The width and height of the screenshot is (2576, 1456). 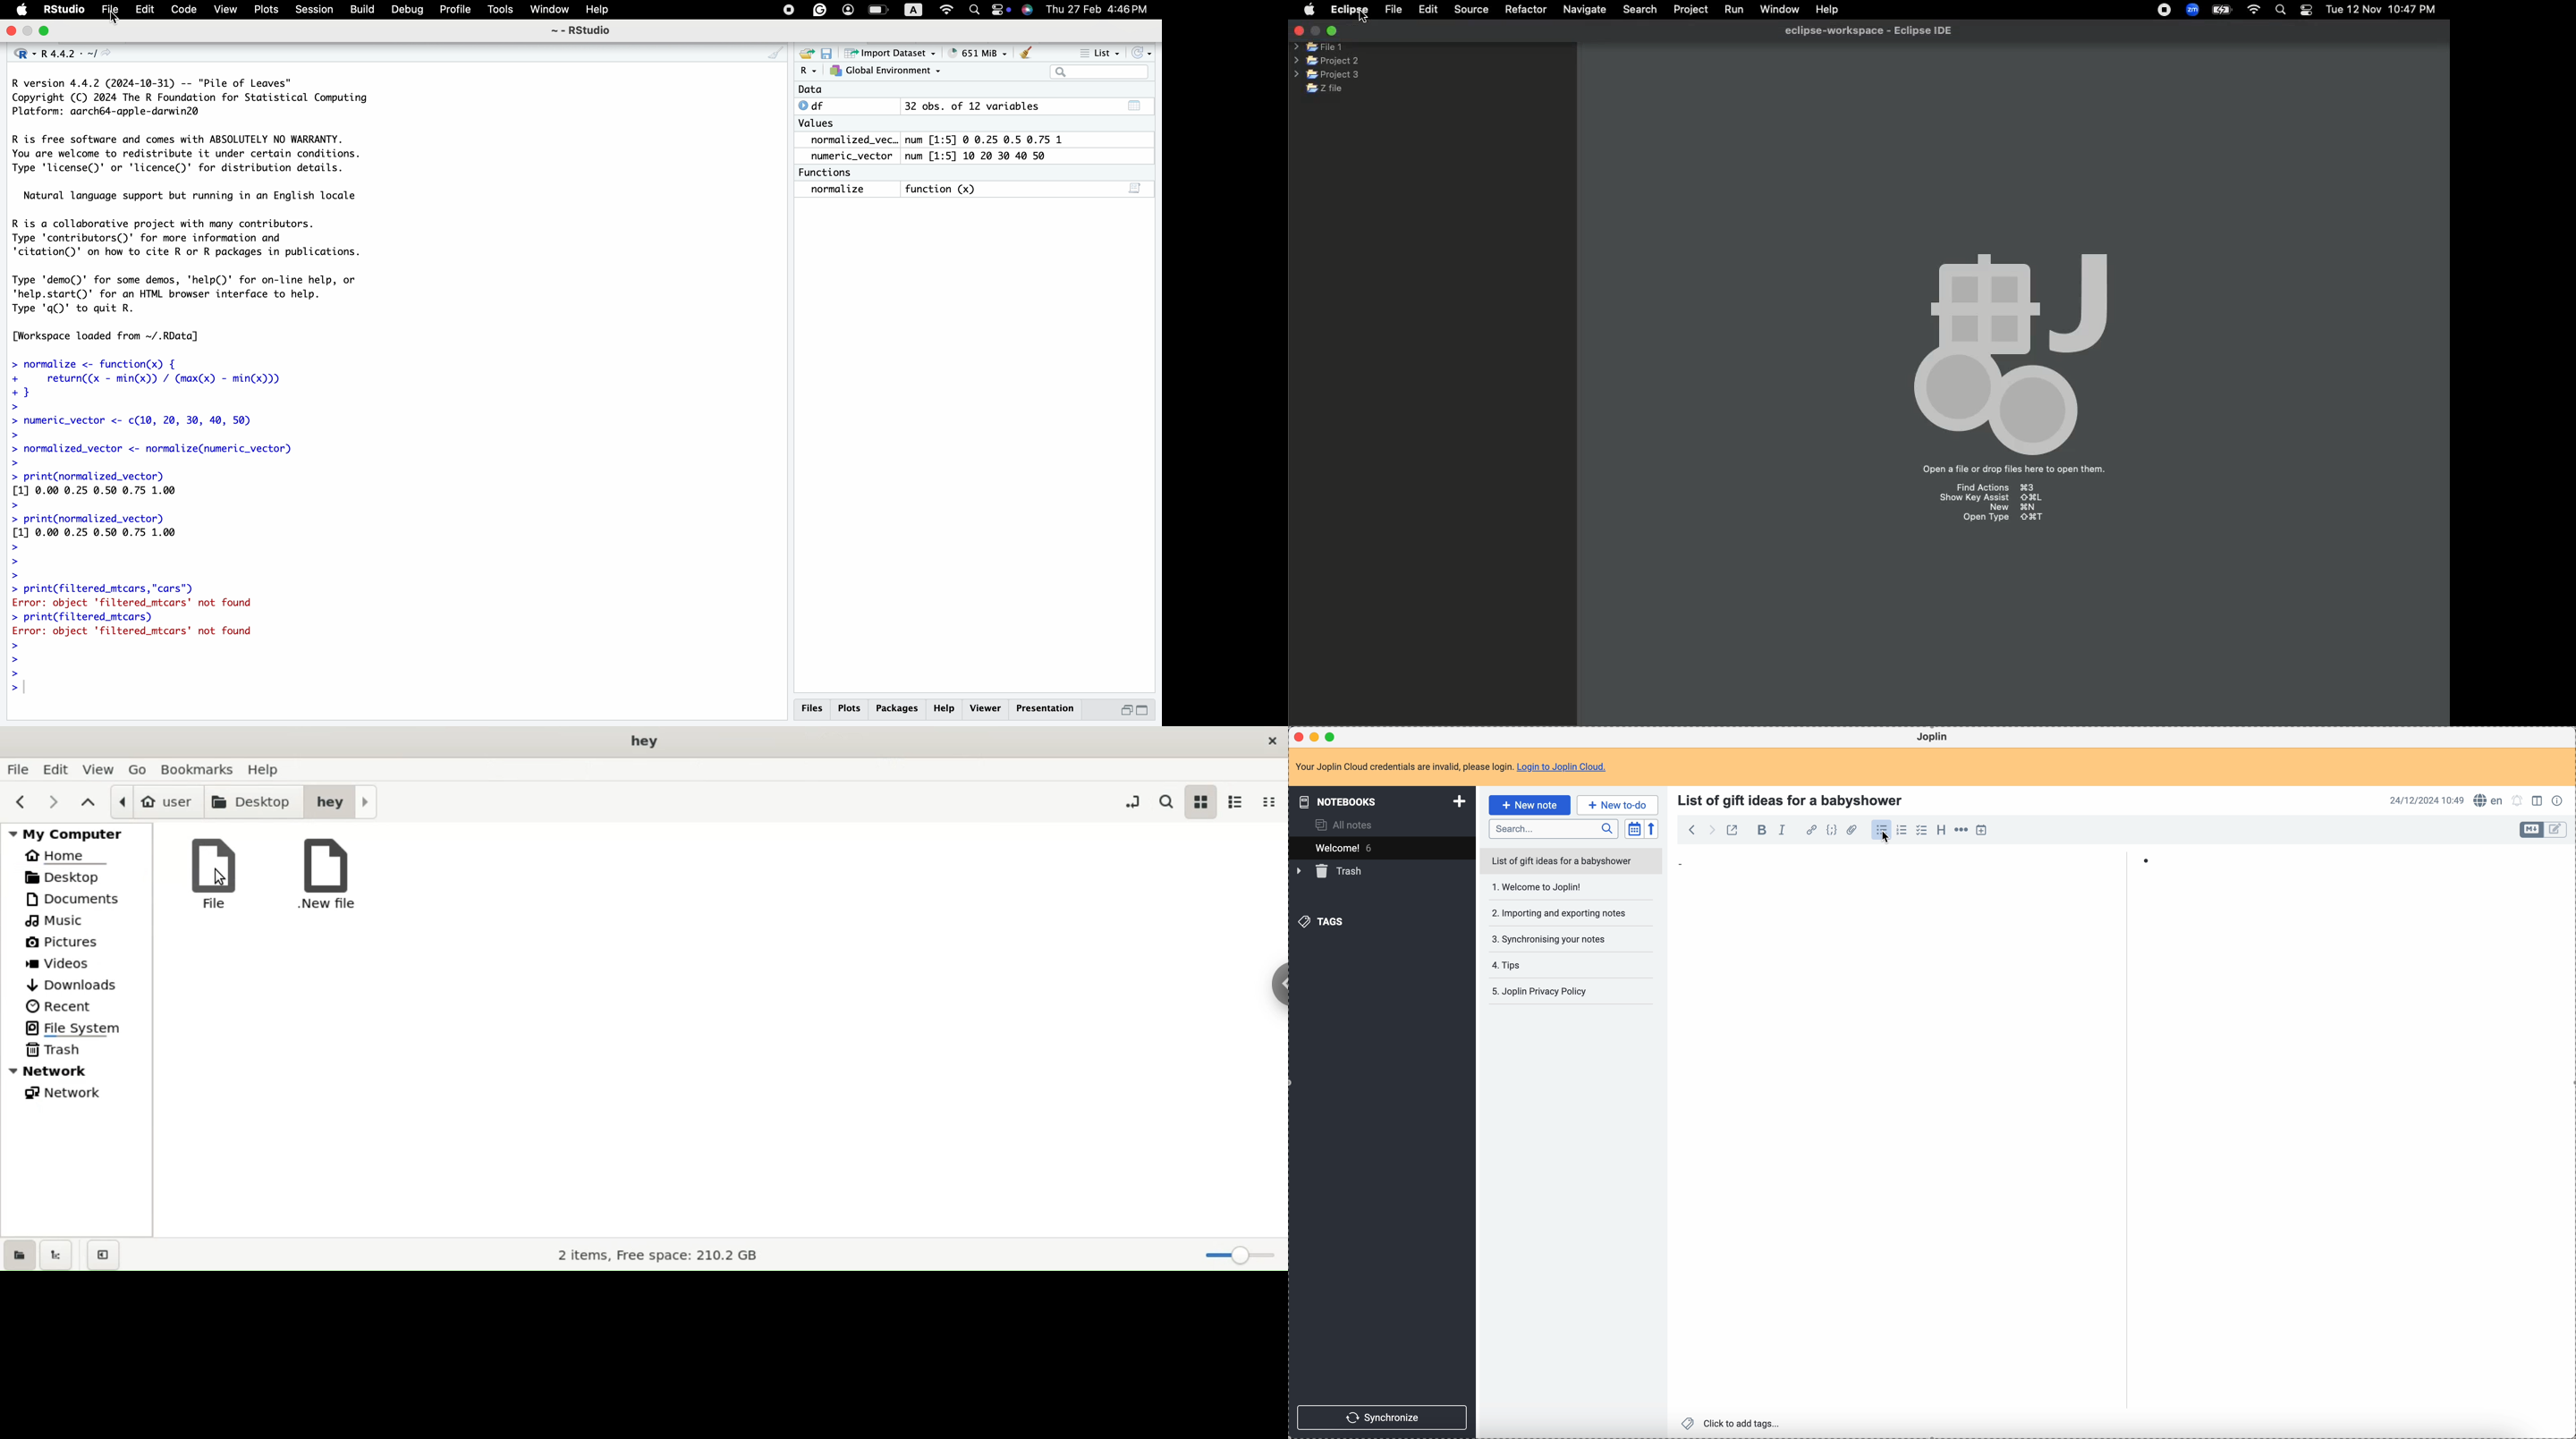 I want to click on Build, so click(x=360, y=10).